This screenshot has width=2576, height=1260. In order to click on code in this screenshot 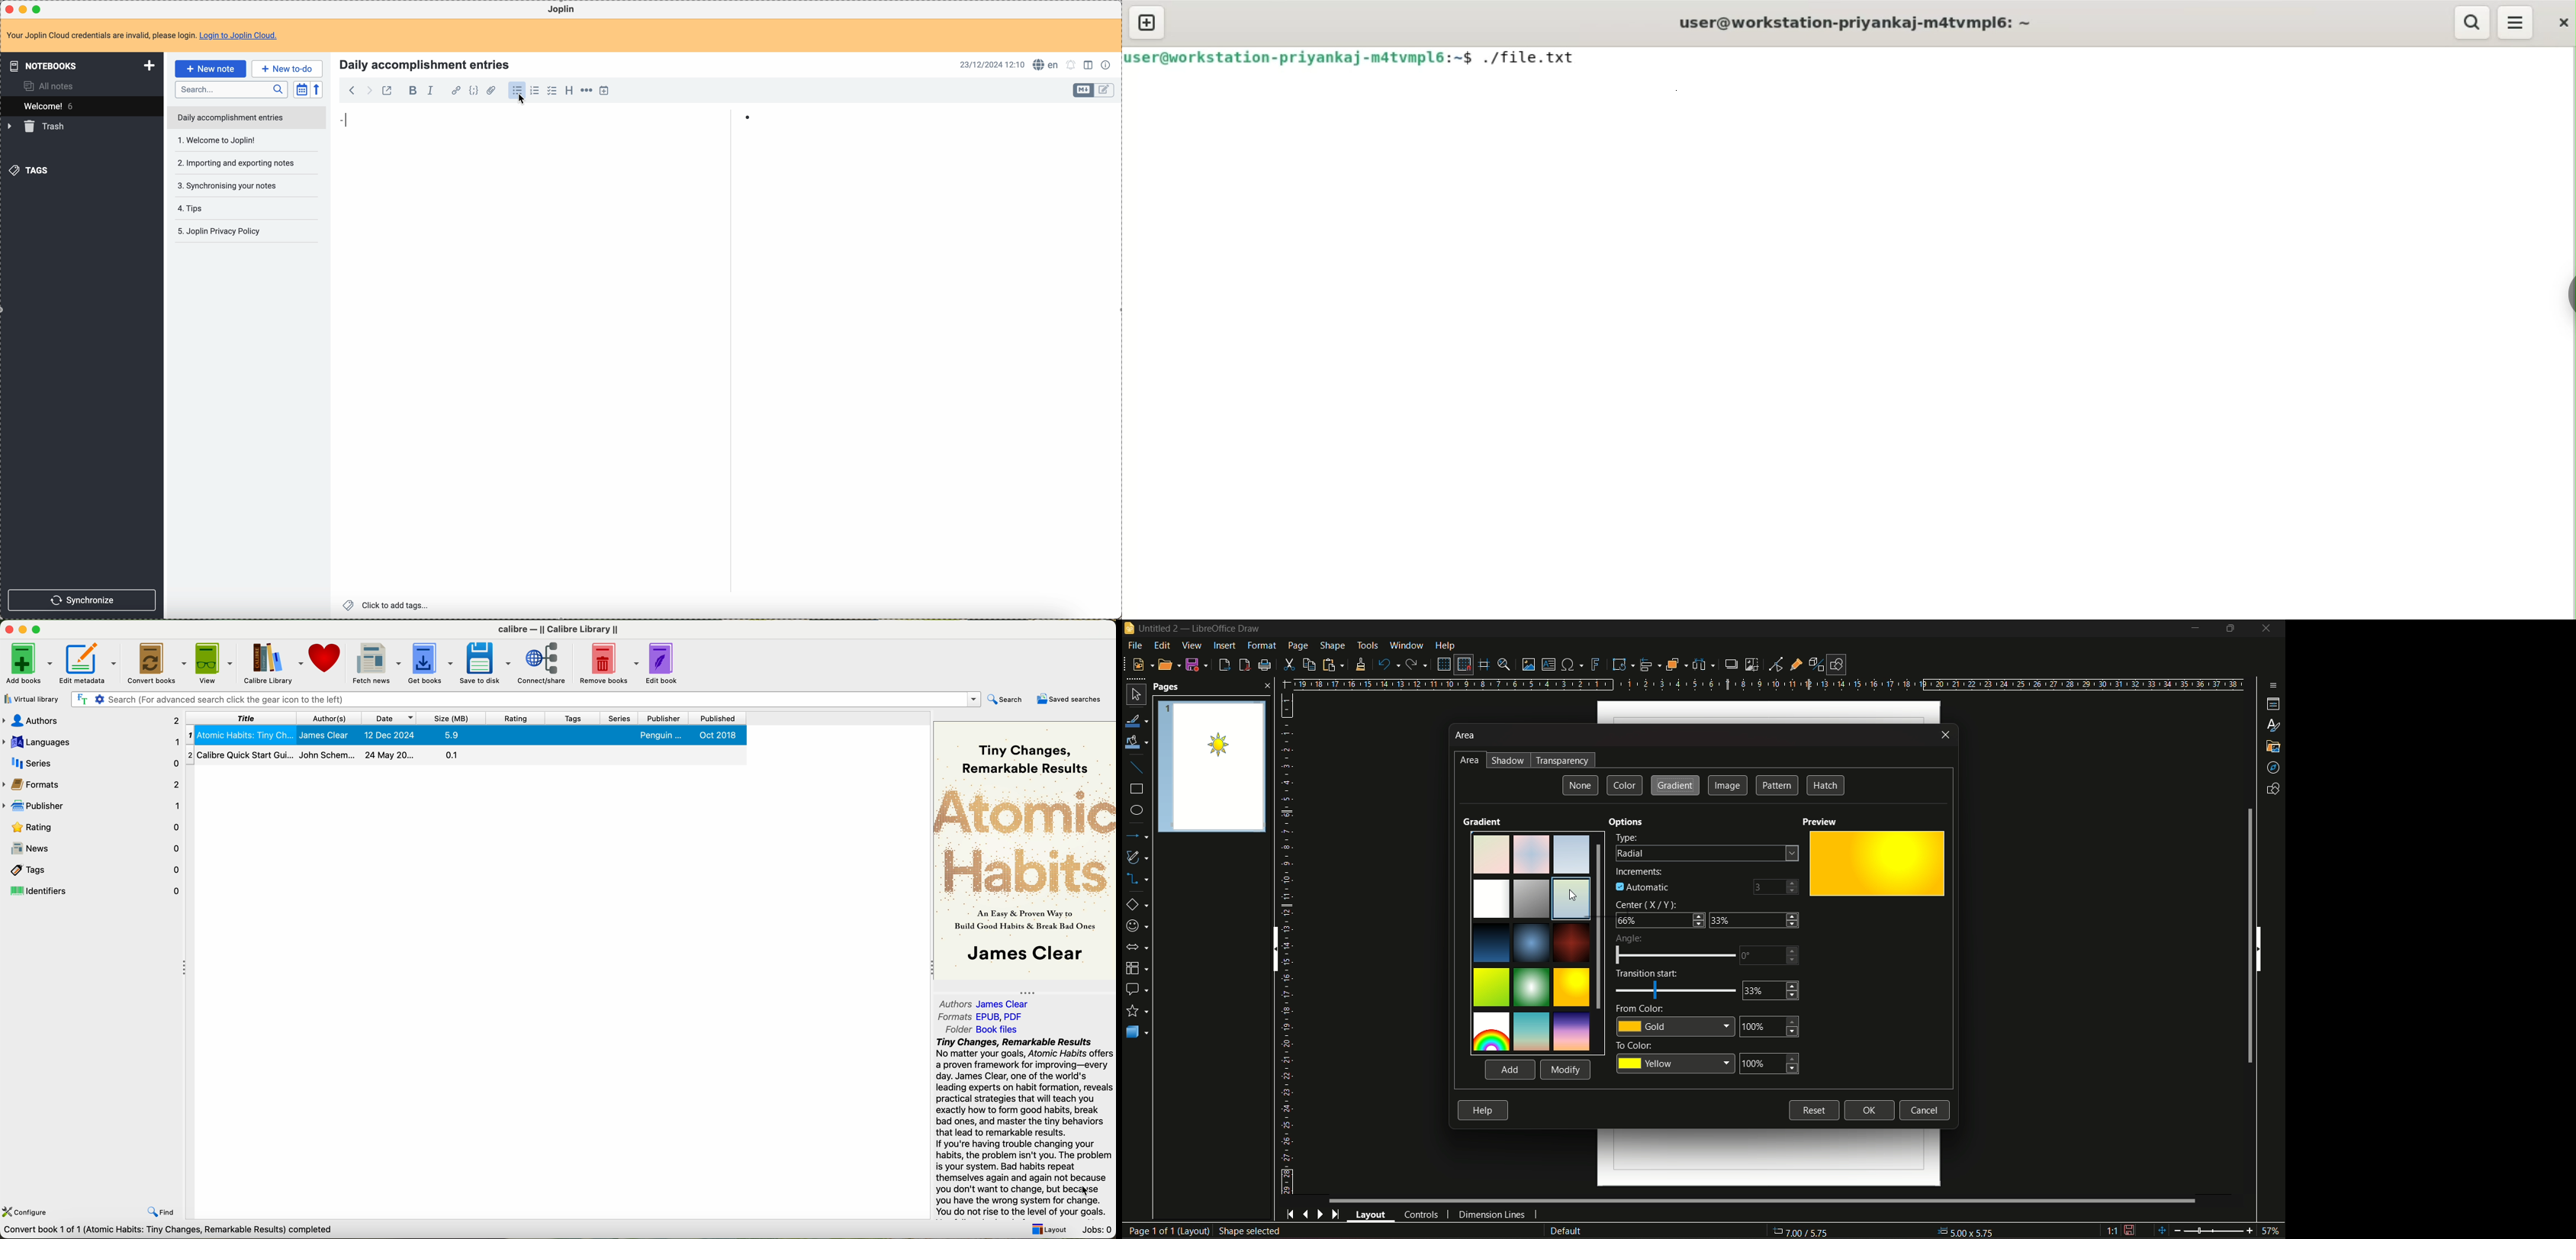, I will do `click(474, 91)`.